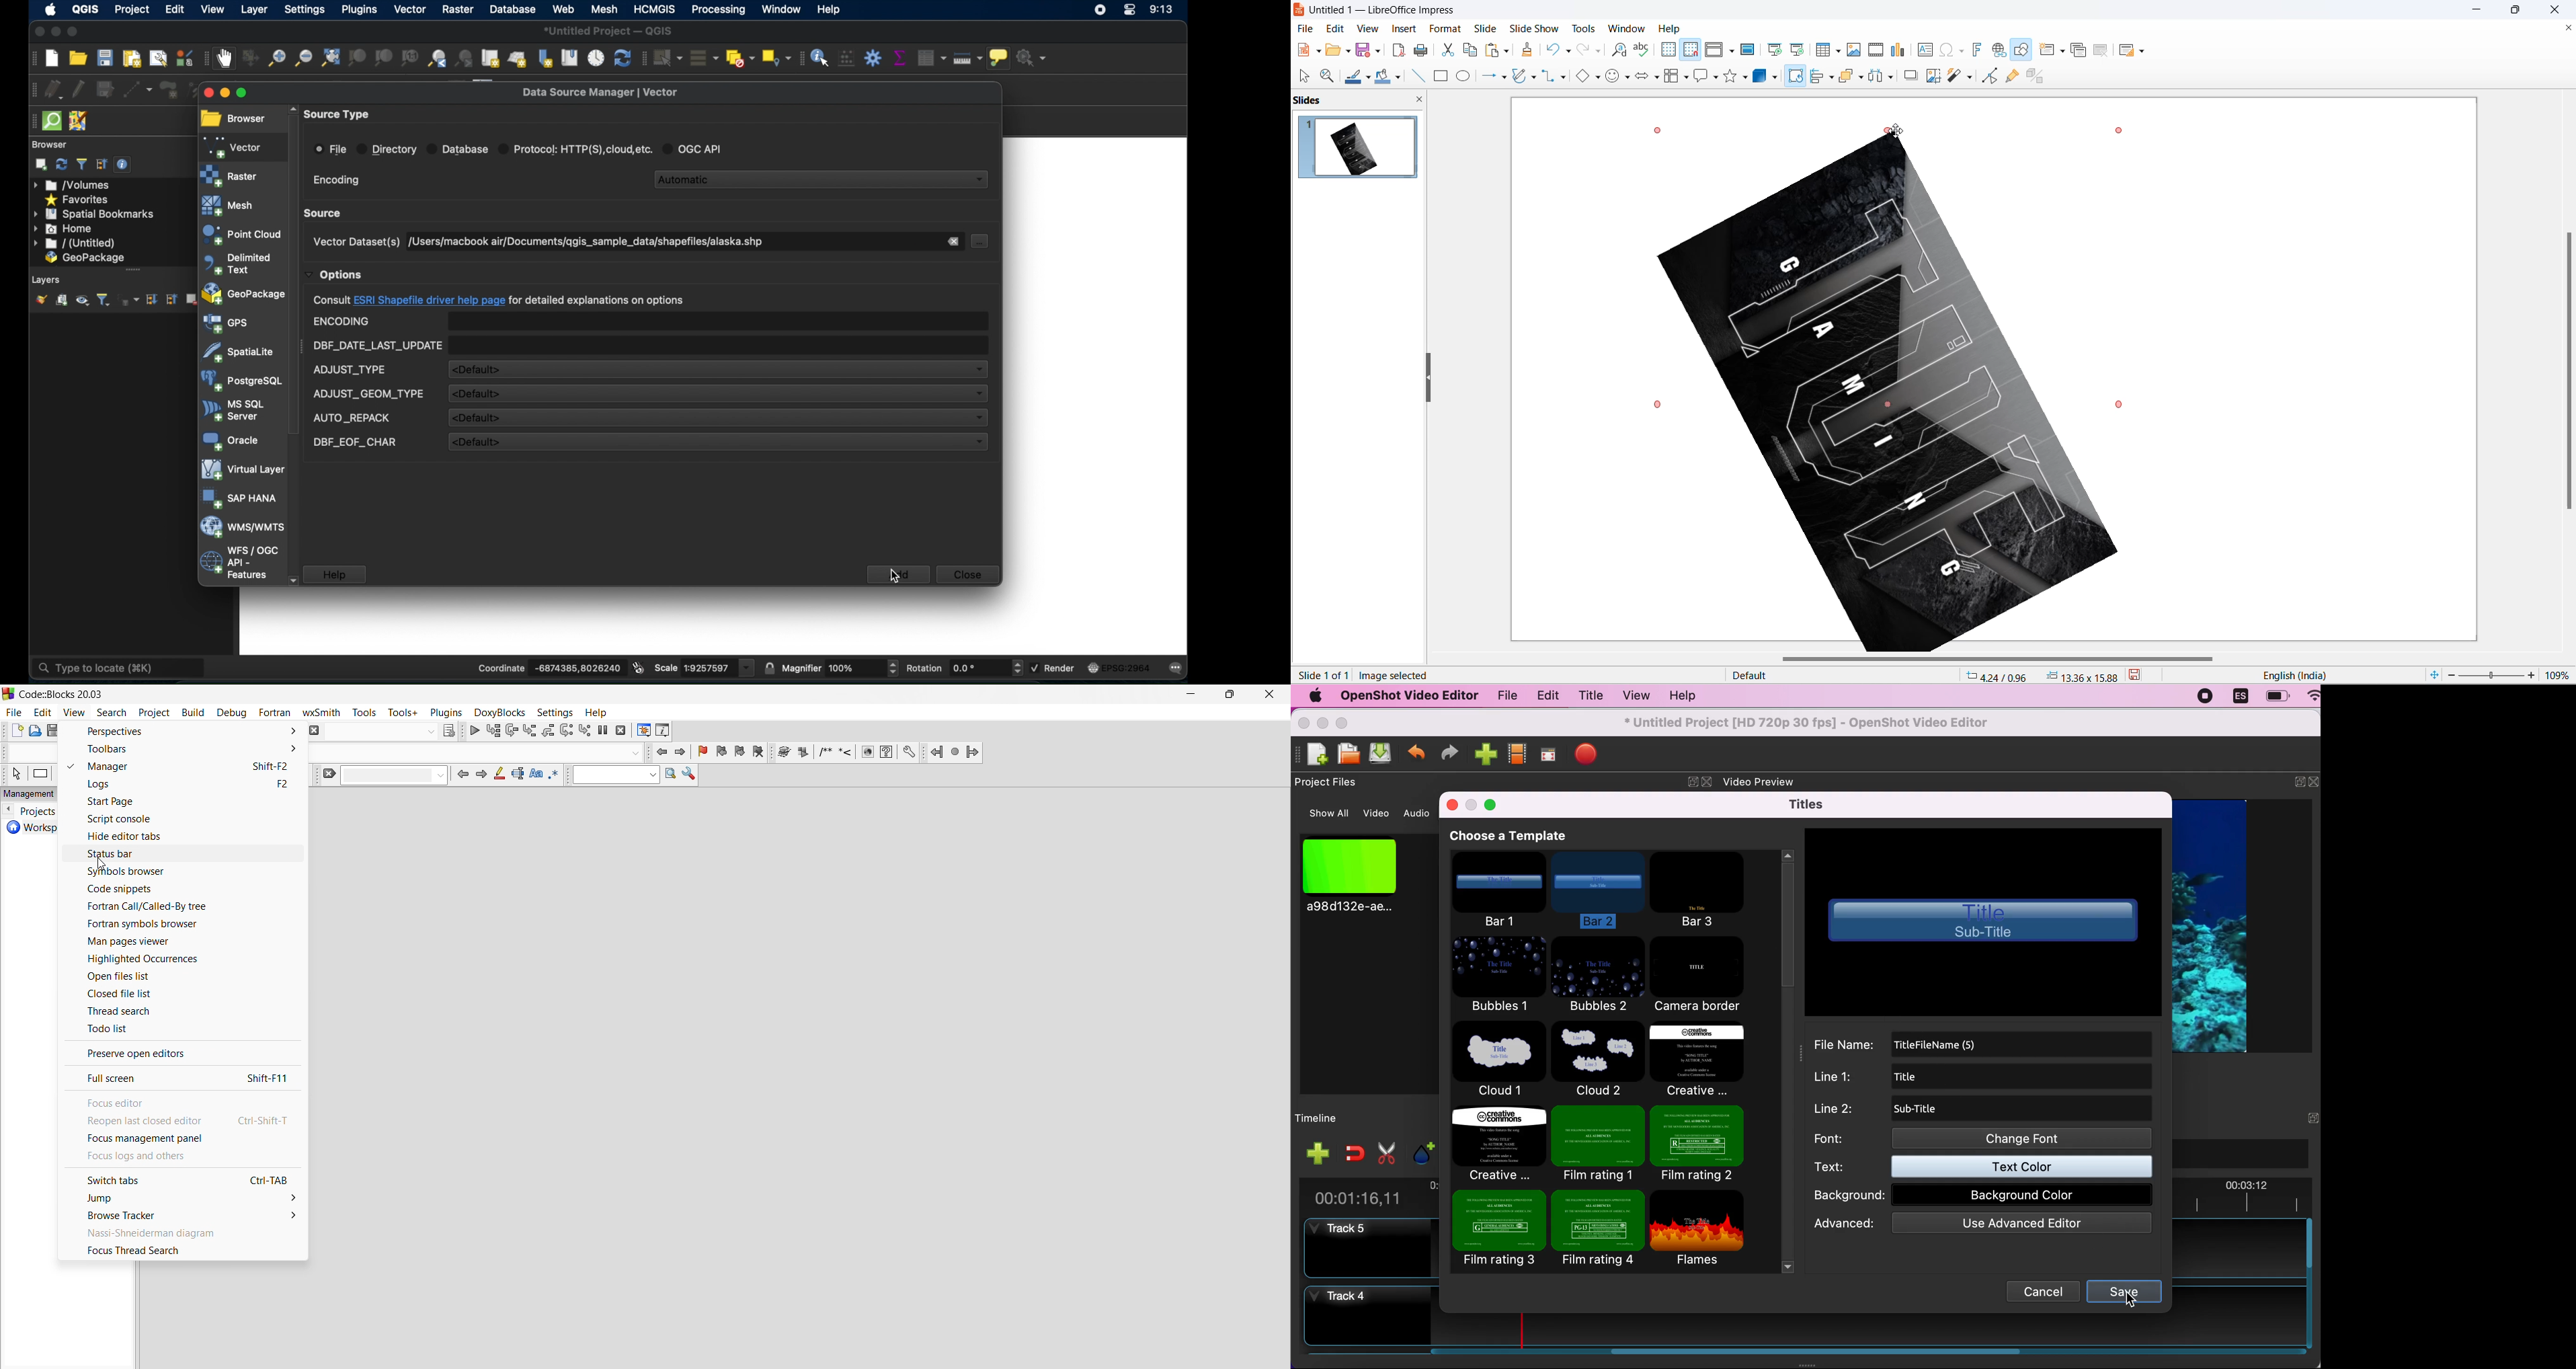 The image size is (2576, 1372). I want to click on Jump forward, so click(975, 752).